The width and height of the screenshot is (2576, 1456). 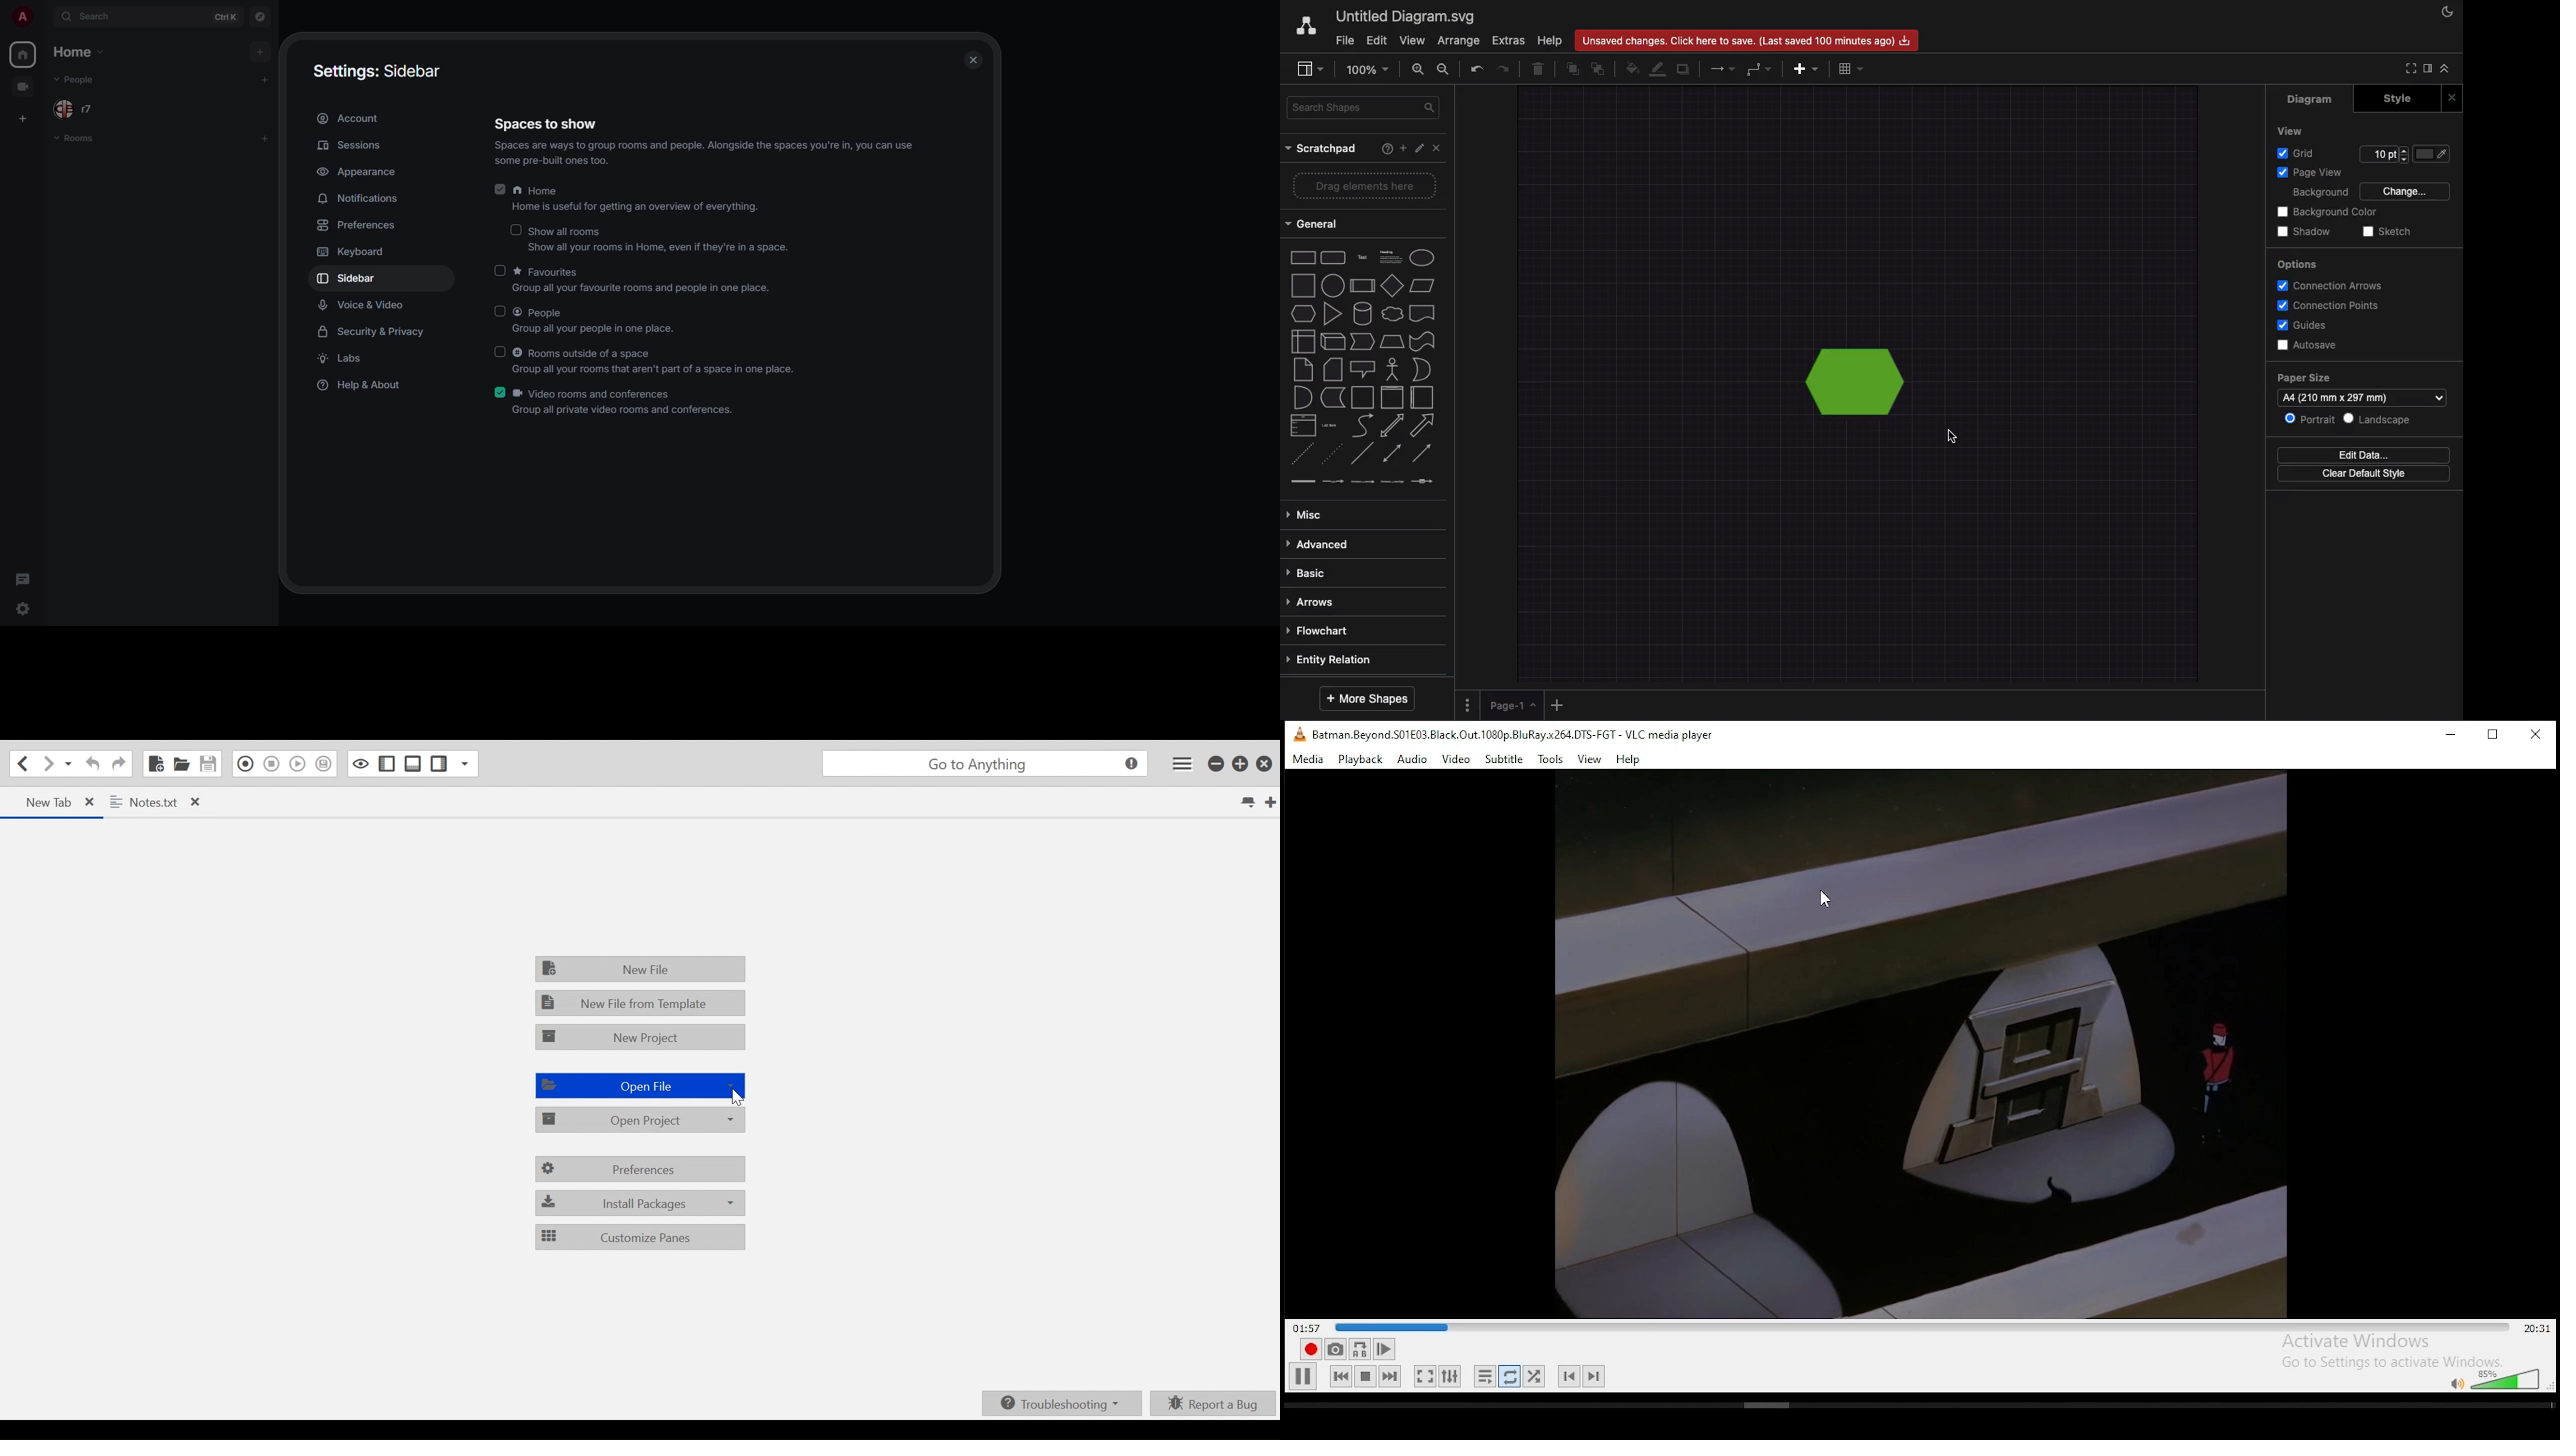 I want to click on Unsaved changes. Click here to save., so click(x=1748, y=39).